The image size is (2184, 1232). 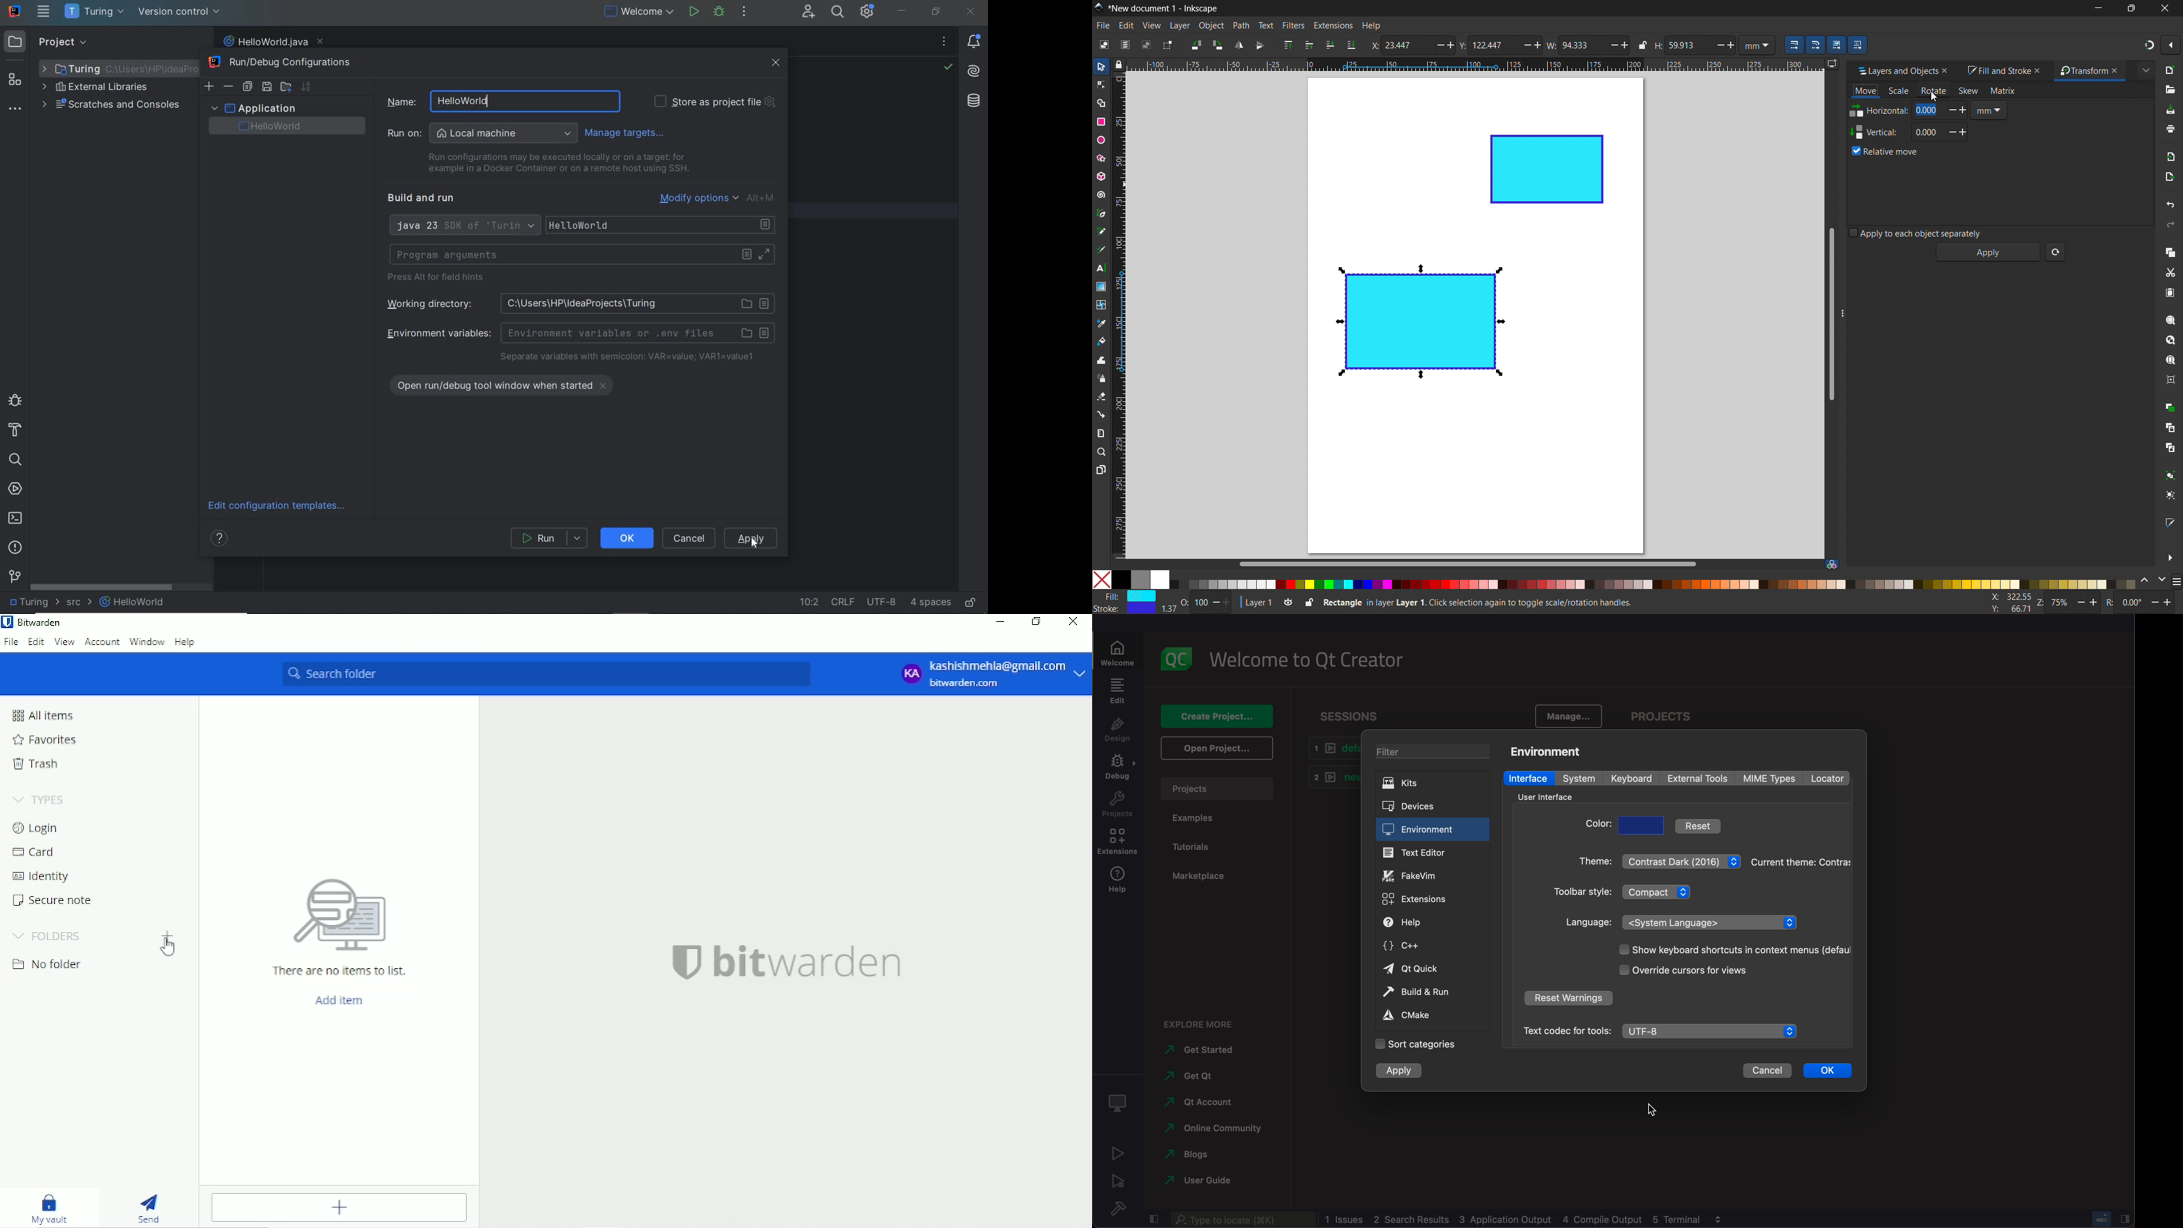 What do you see at coordinates (1894, 70) in the screenshot?
I see `layers and objects` at bounding box center [1894, 70].